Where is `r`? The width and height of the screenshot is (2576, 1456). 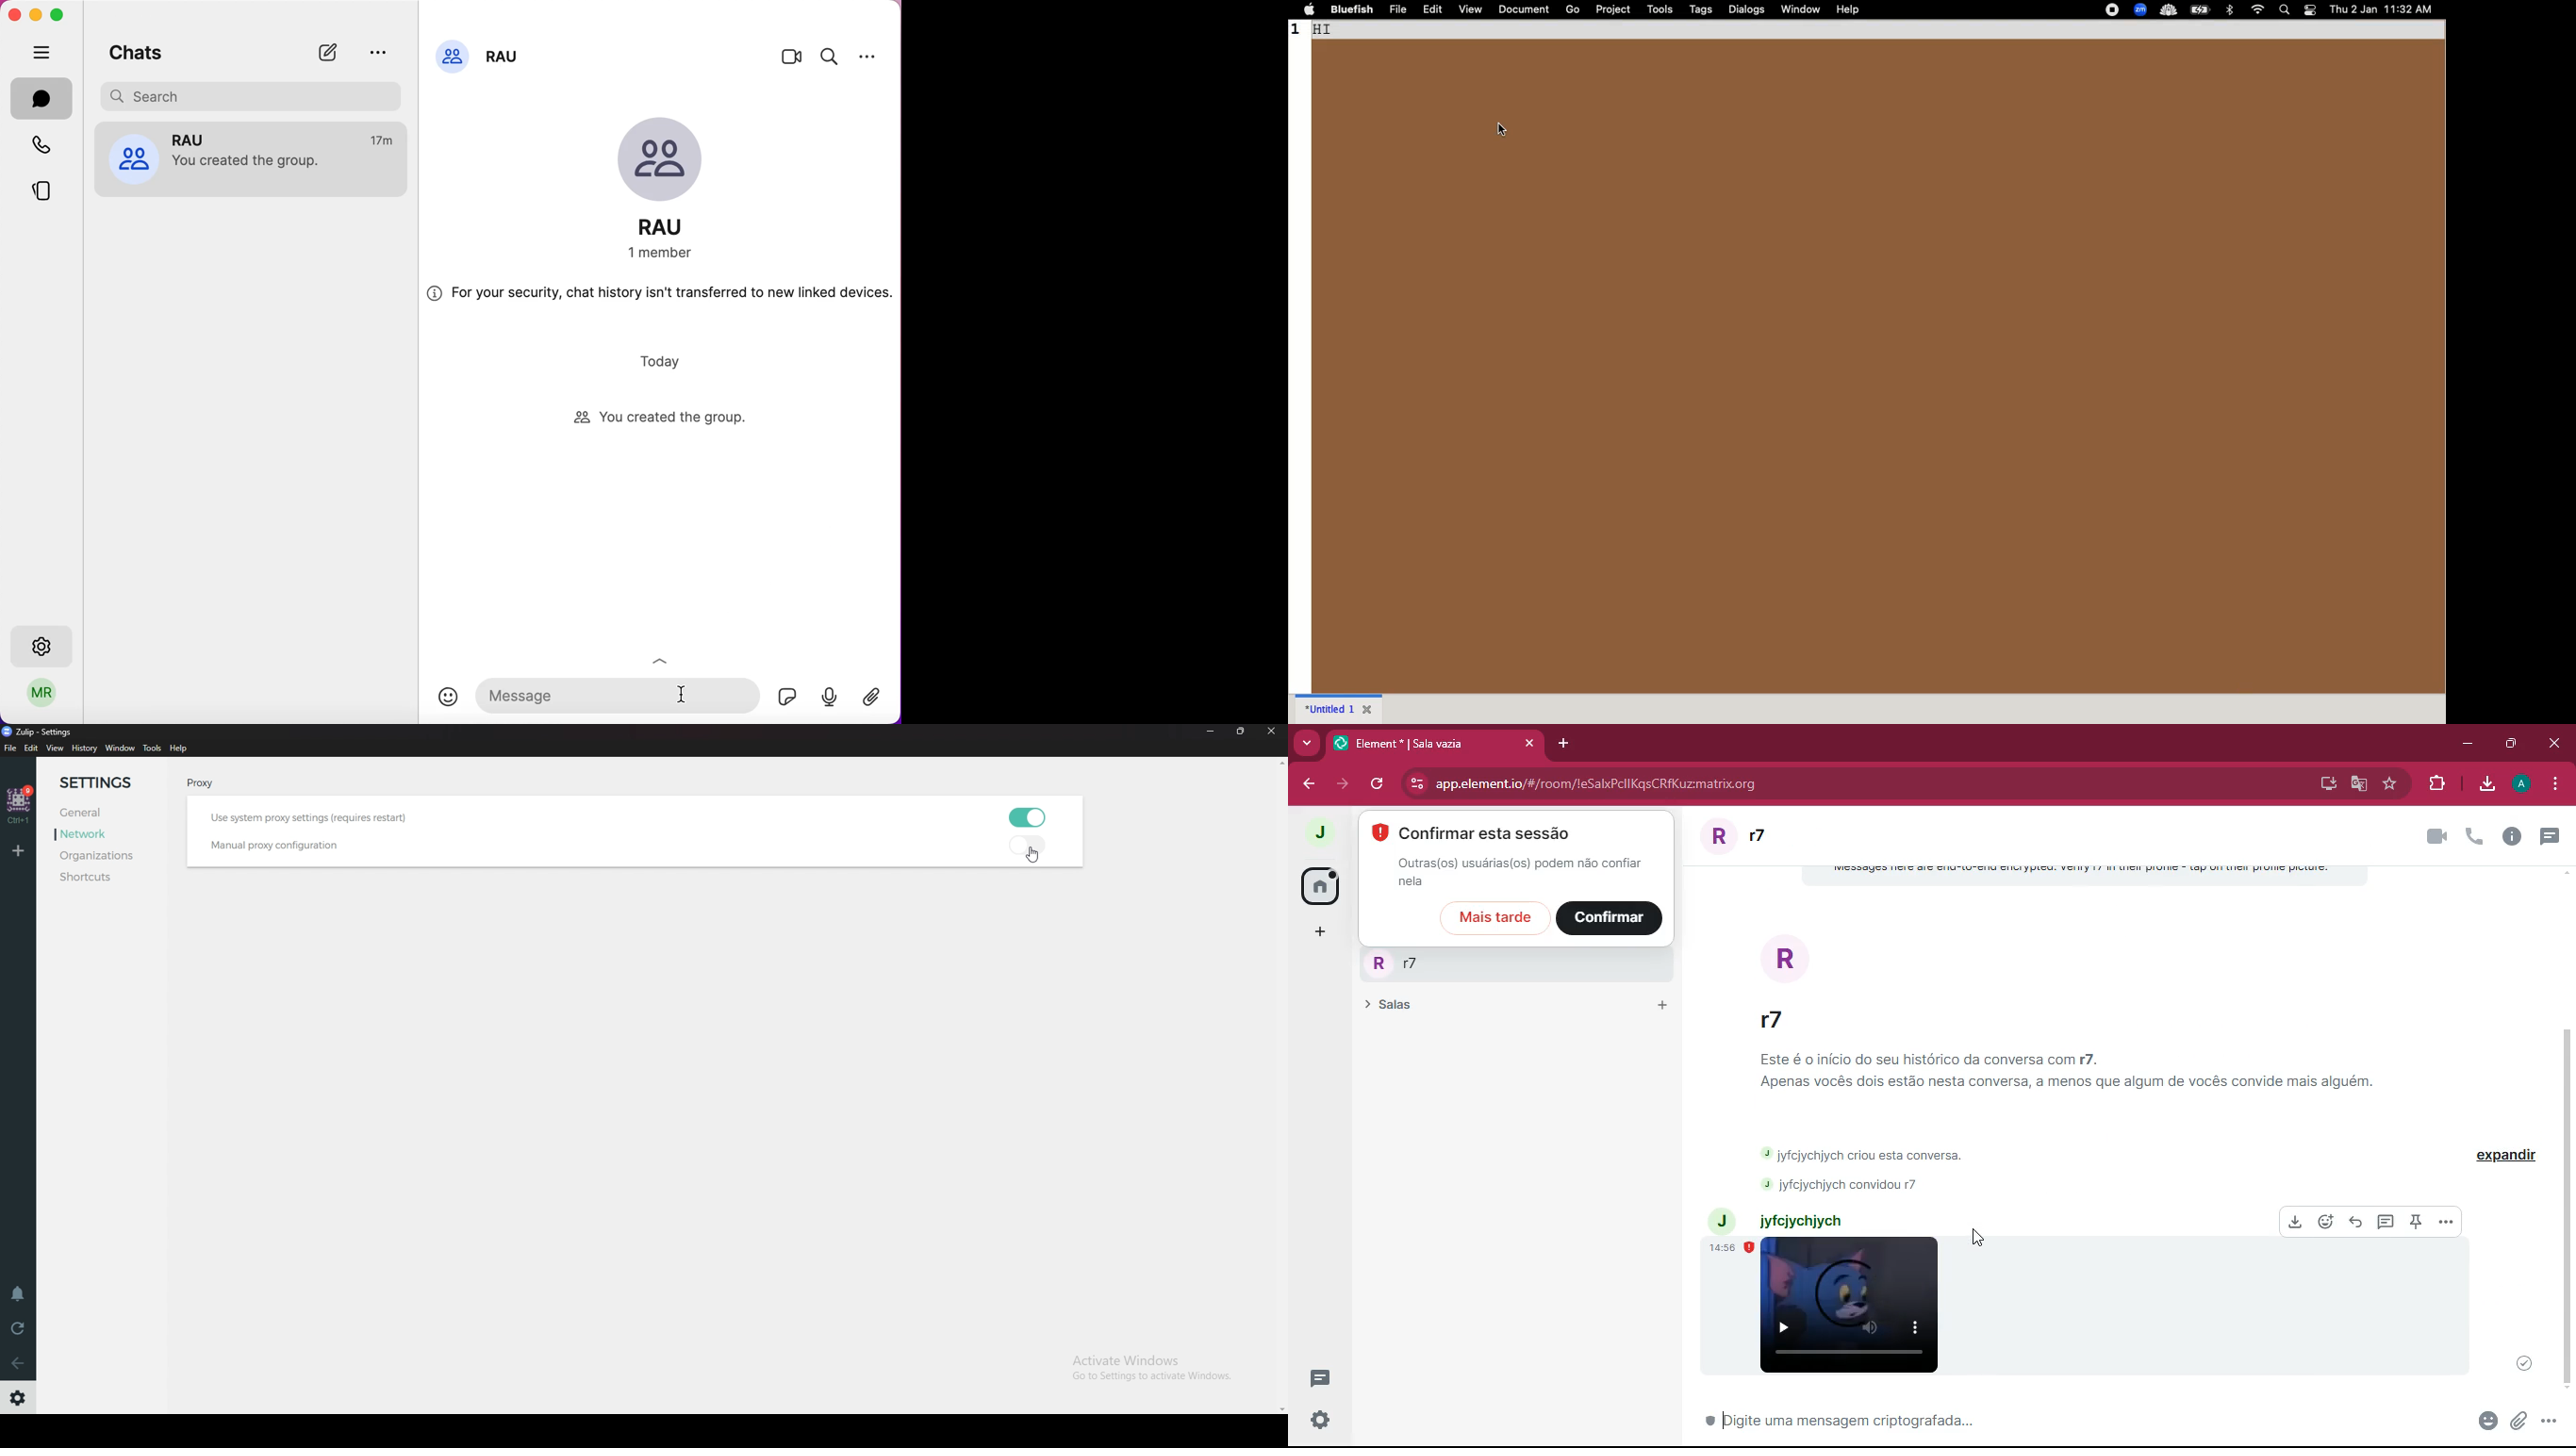
r is located at coordinates (1785, 955).